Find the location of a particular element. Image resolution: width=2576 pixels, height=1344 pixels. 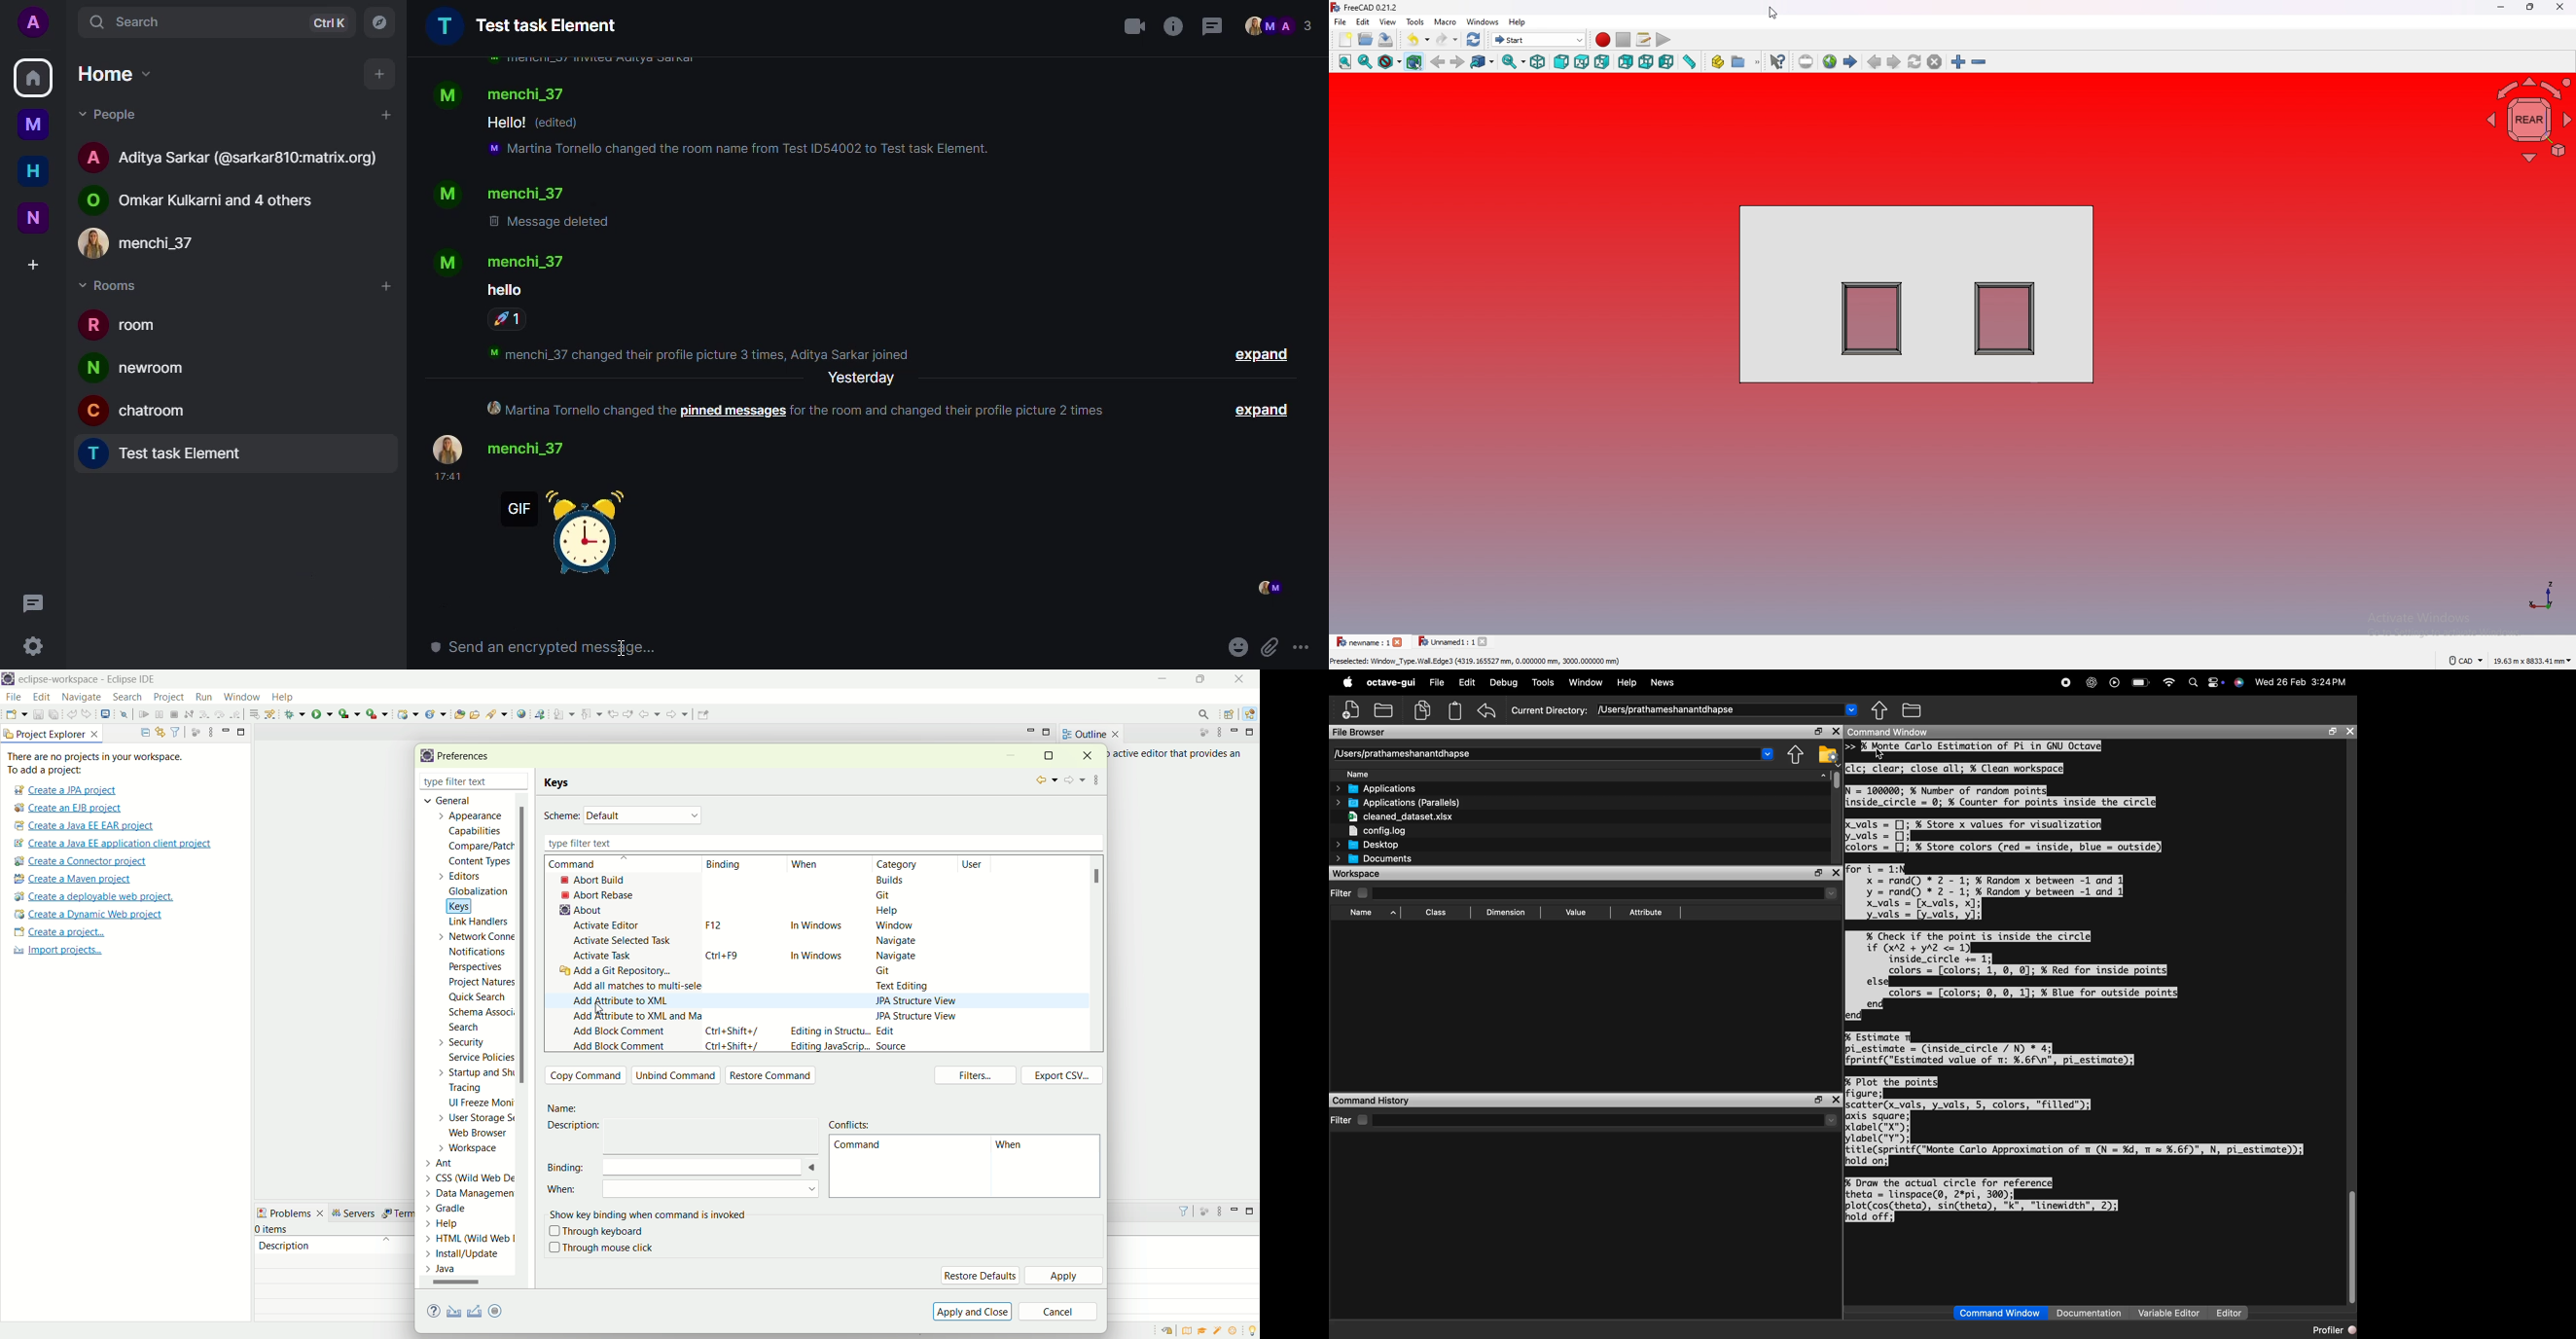

restore welcome is located at coordinates (1170, 1331).